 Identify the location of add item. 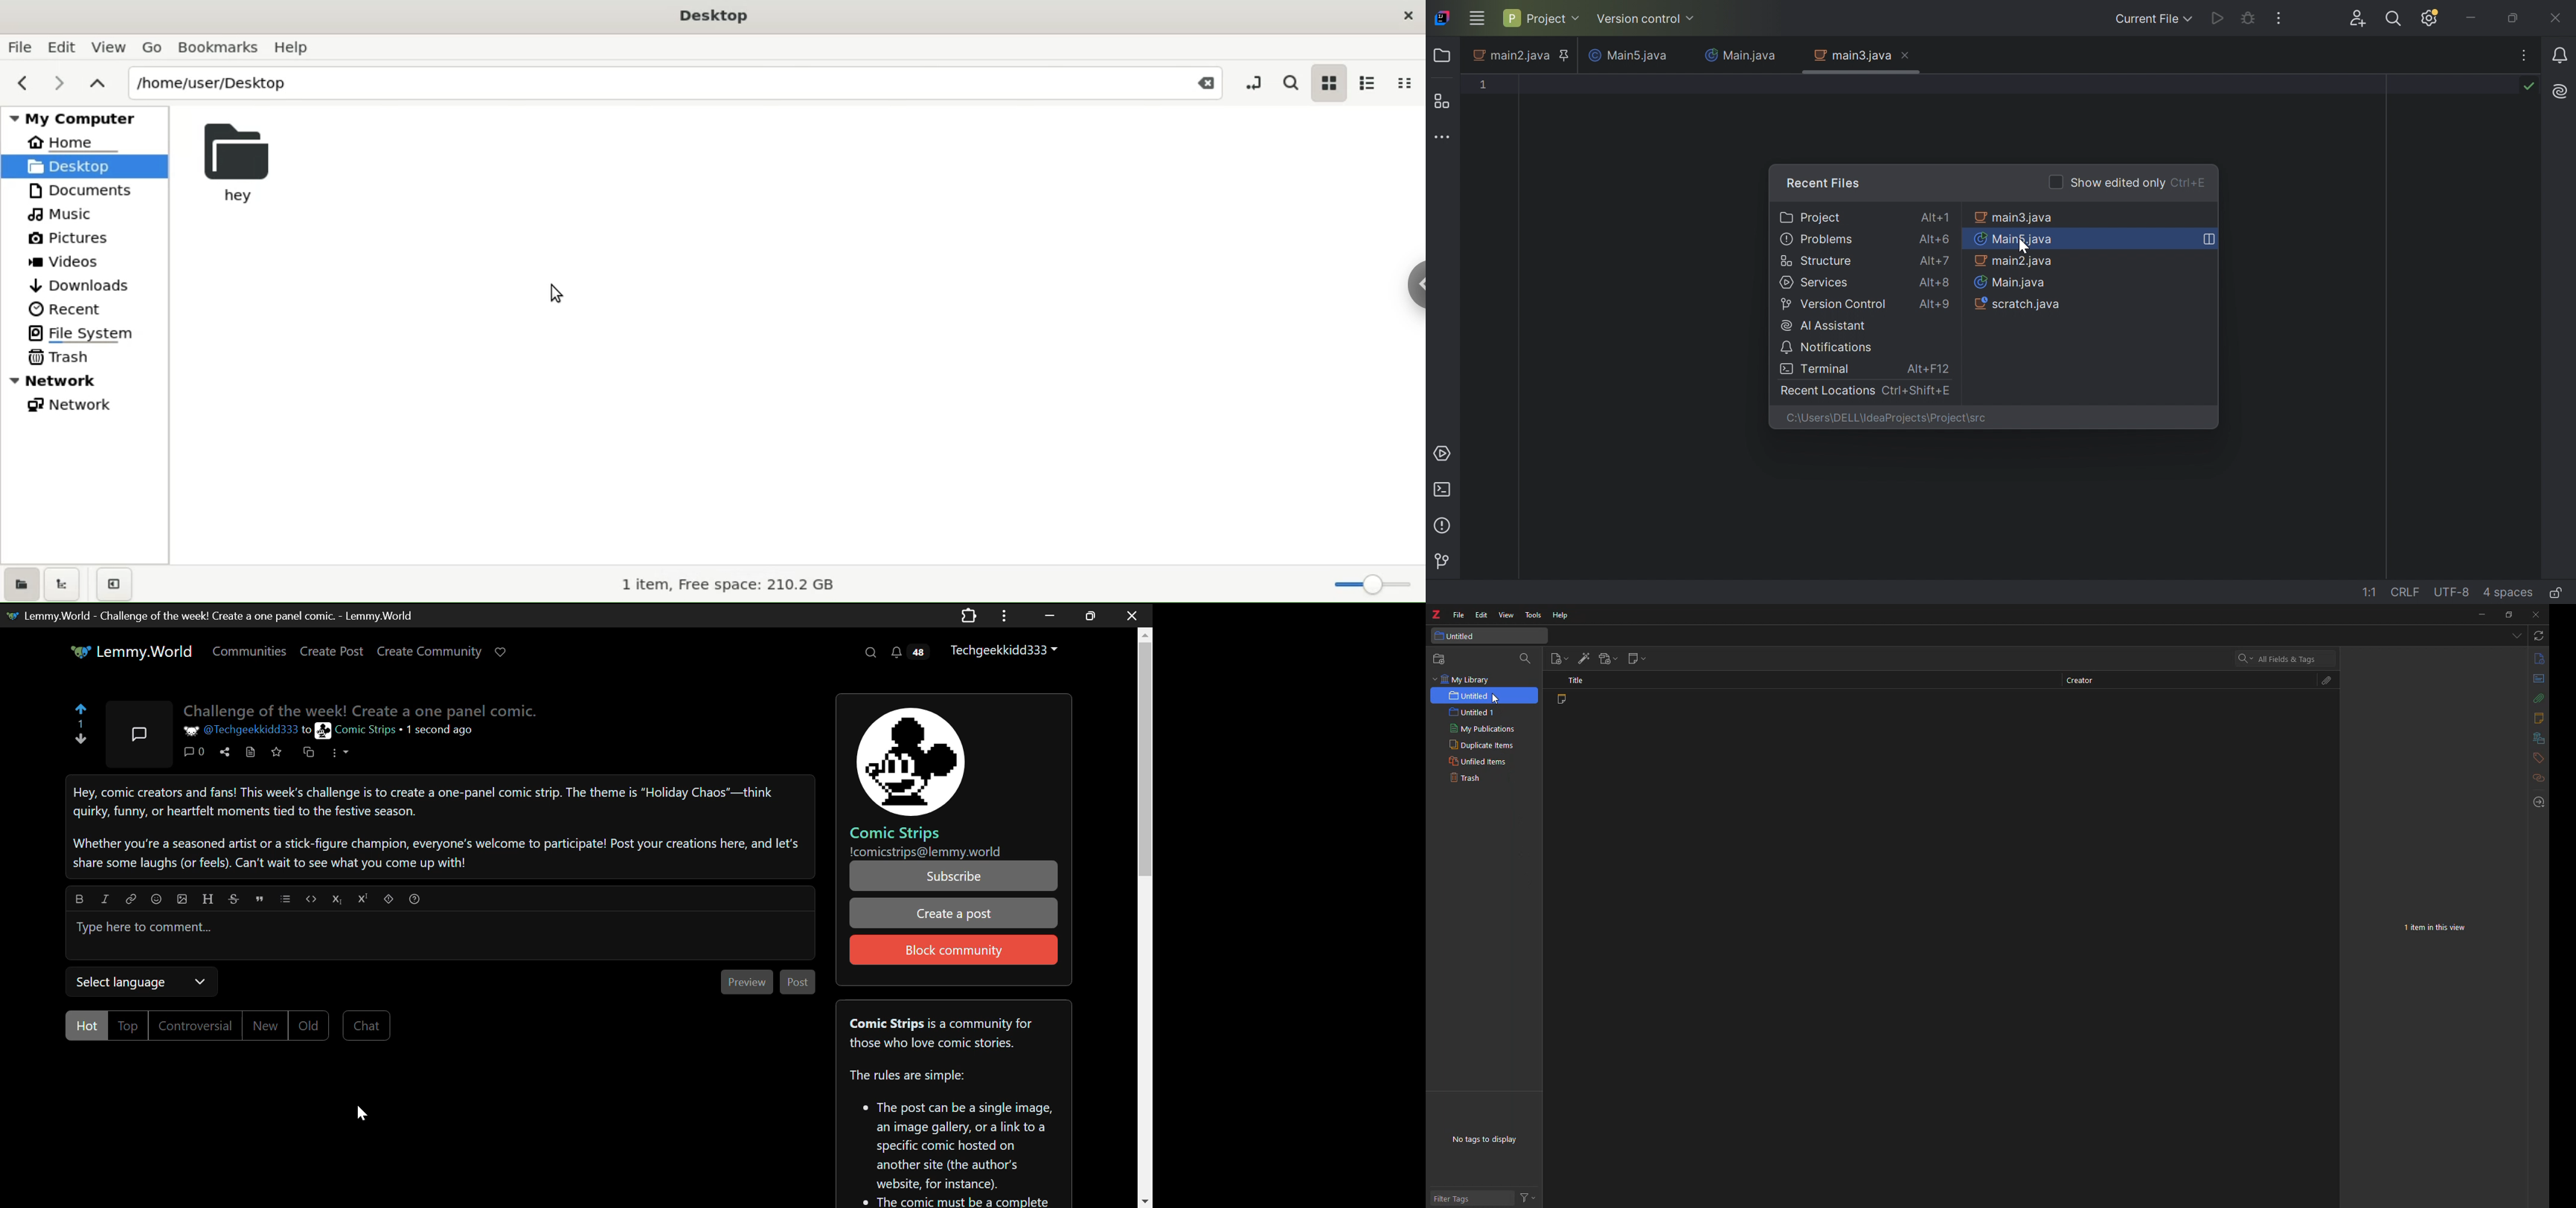
(1583, 658).